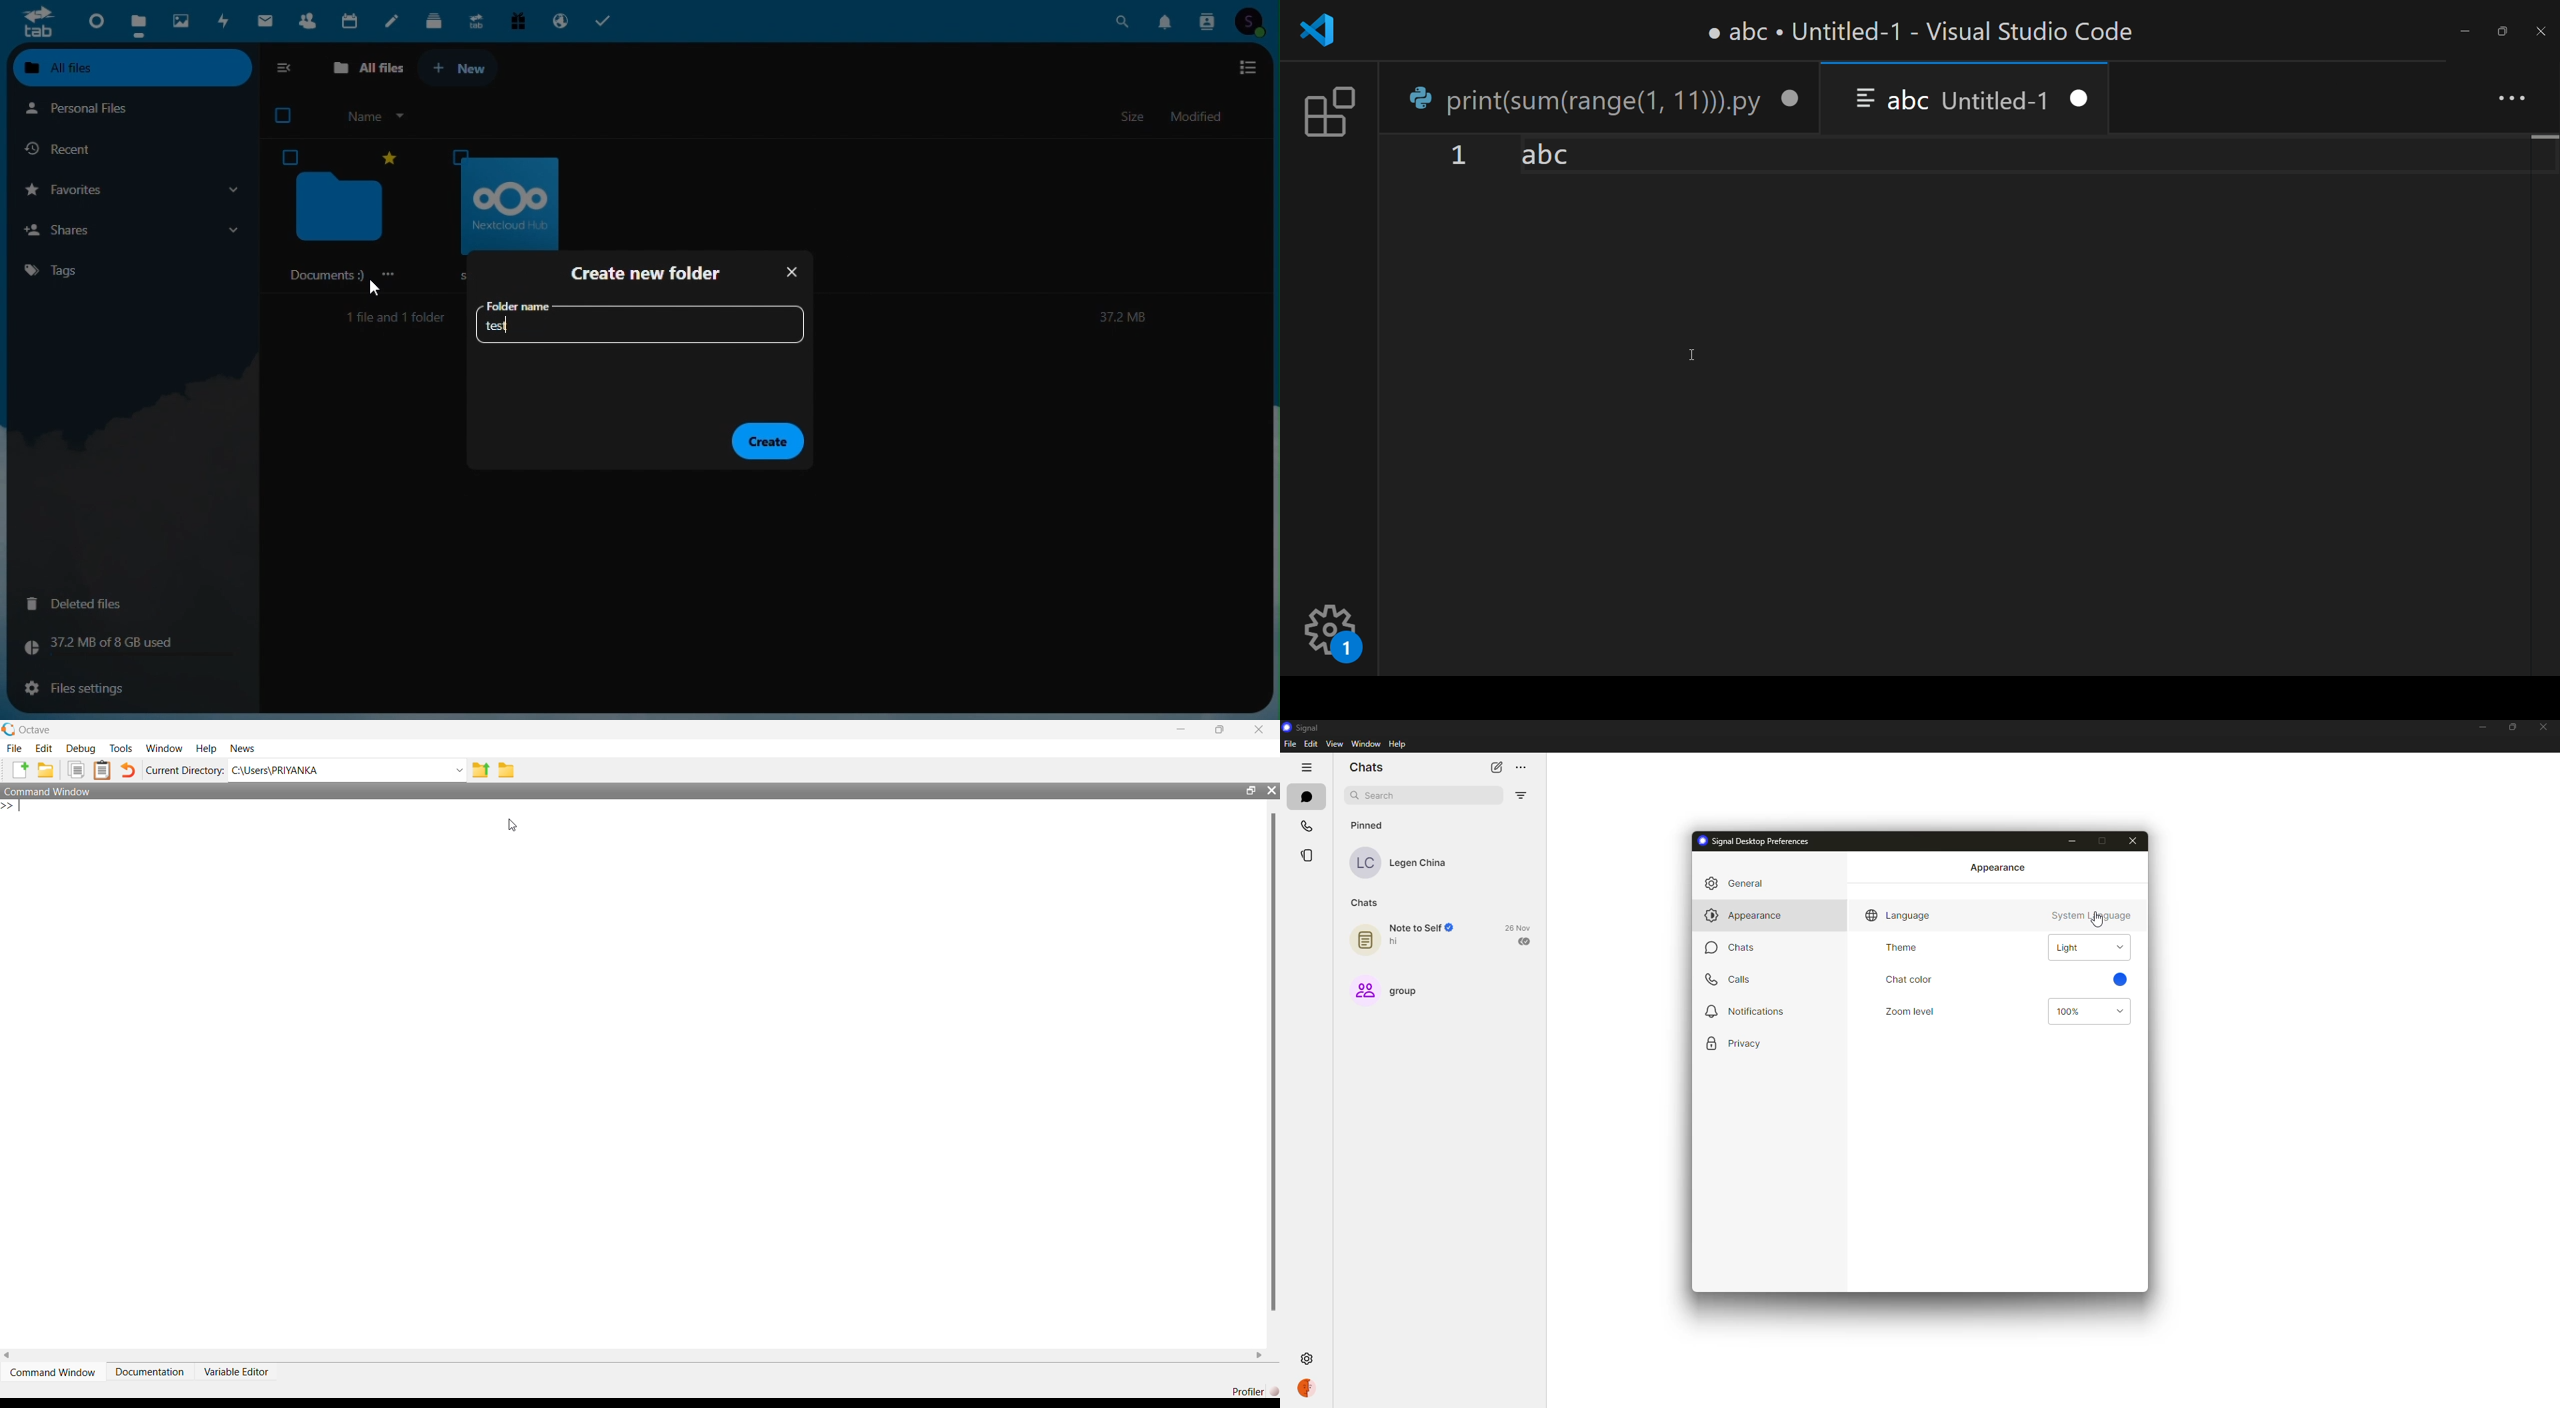 The image size is (2576, 1428). Describe the element at coordinates (2068, 947) in the screenshot. I see `light` at that location.